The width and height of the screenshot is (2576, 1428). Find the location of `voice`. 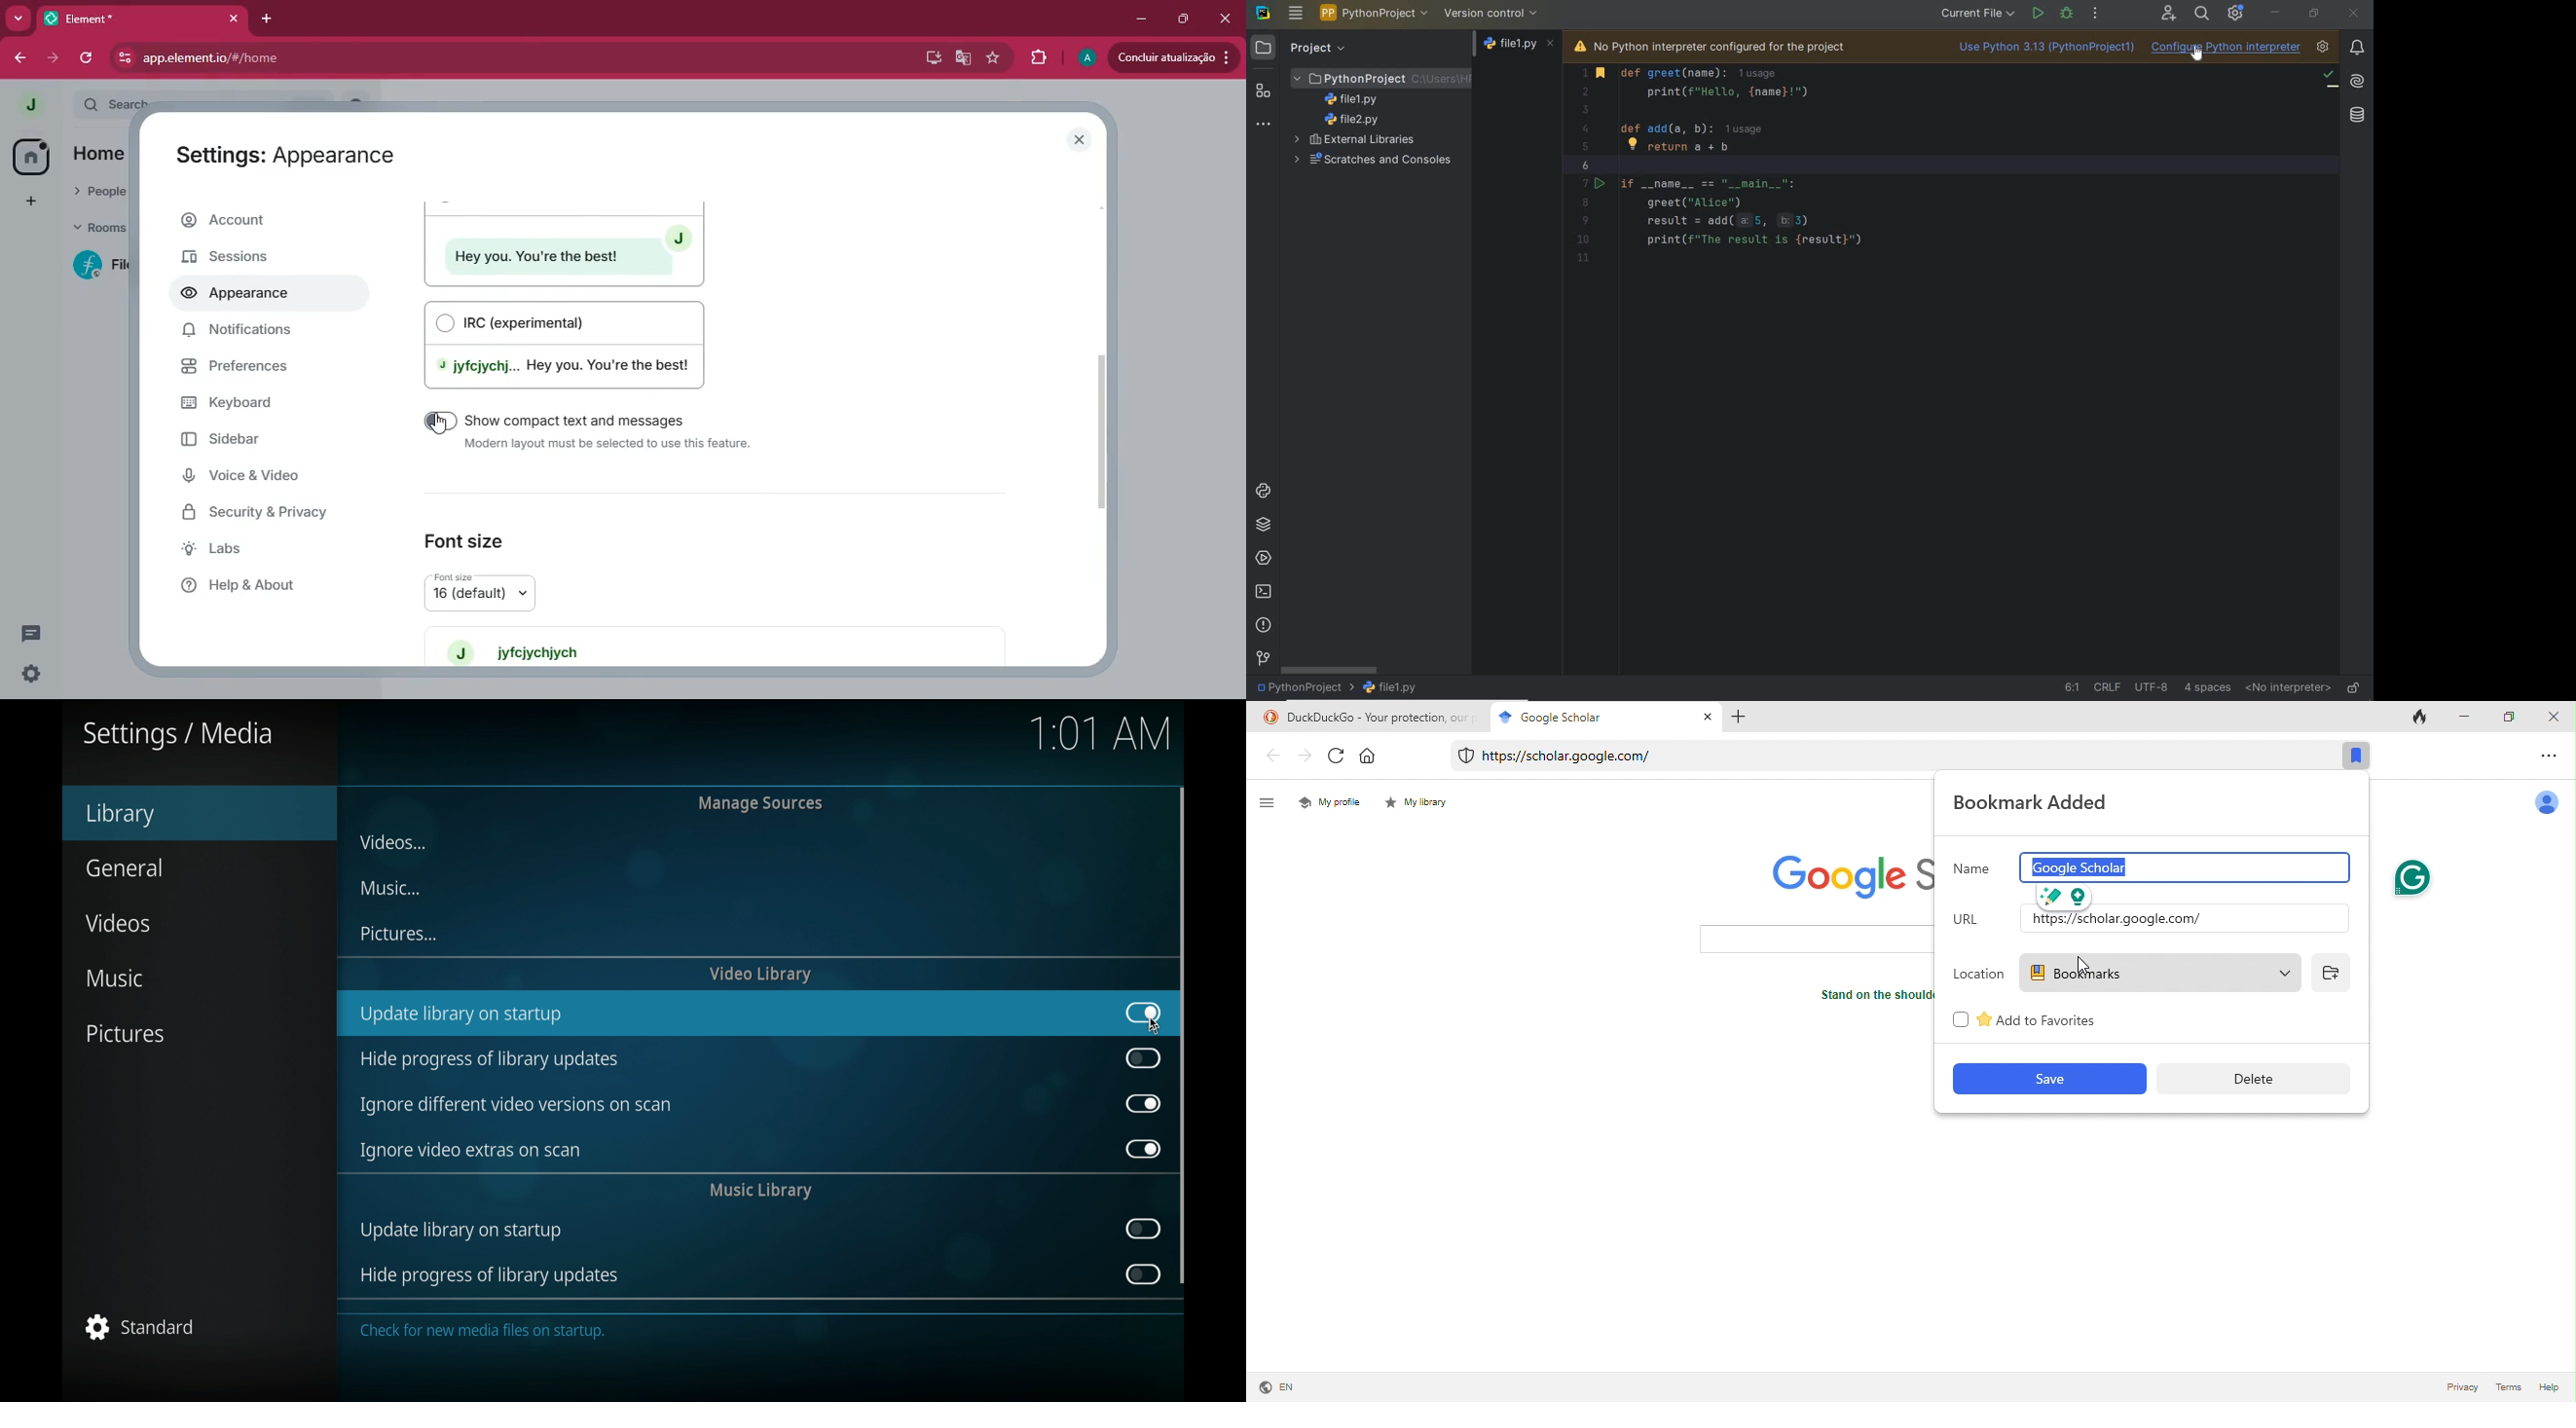

voice is located at coordinates (261, 478).